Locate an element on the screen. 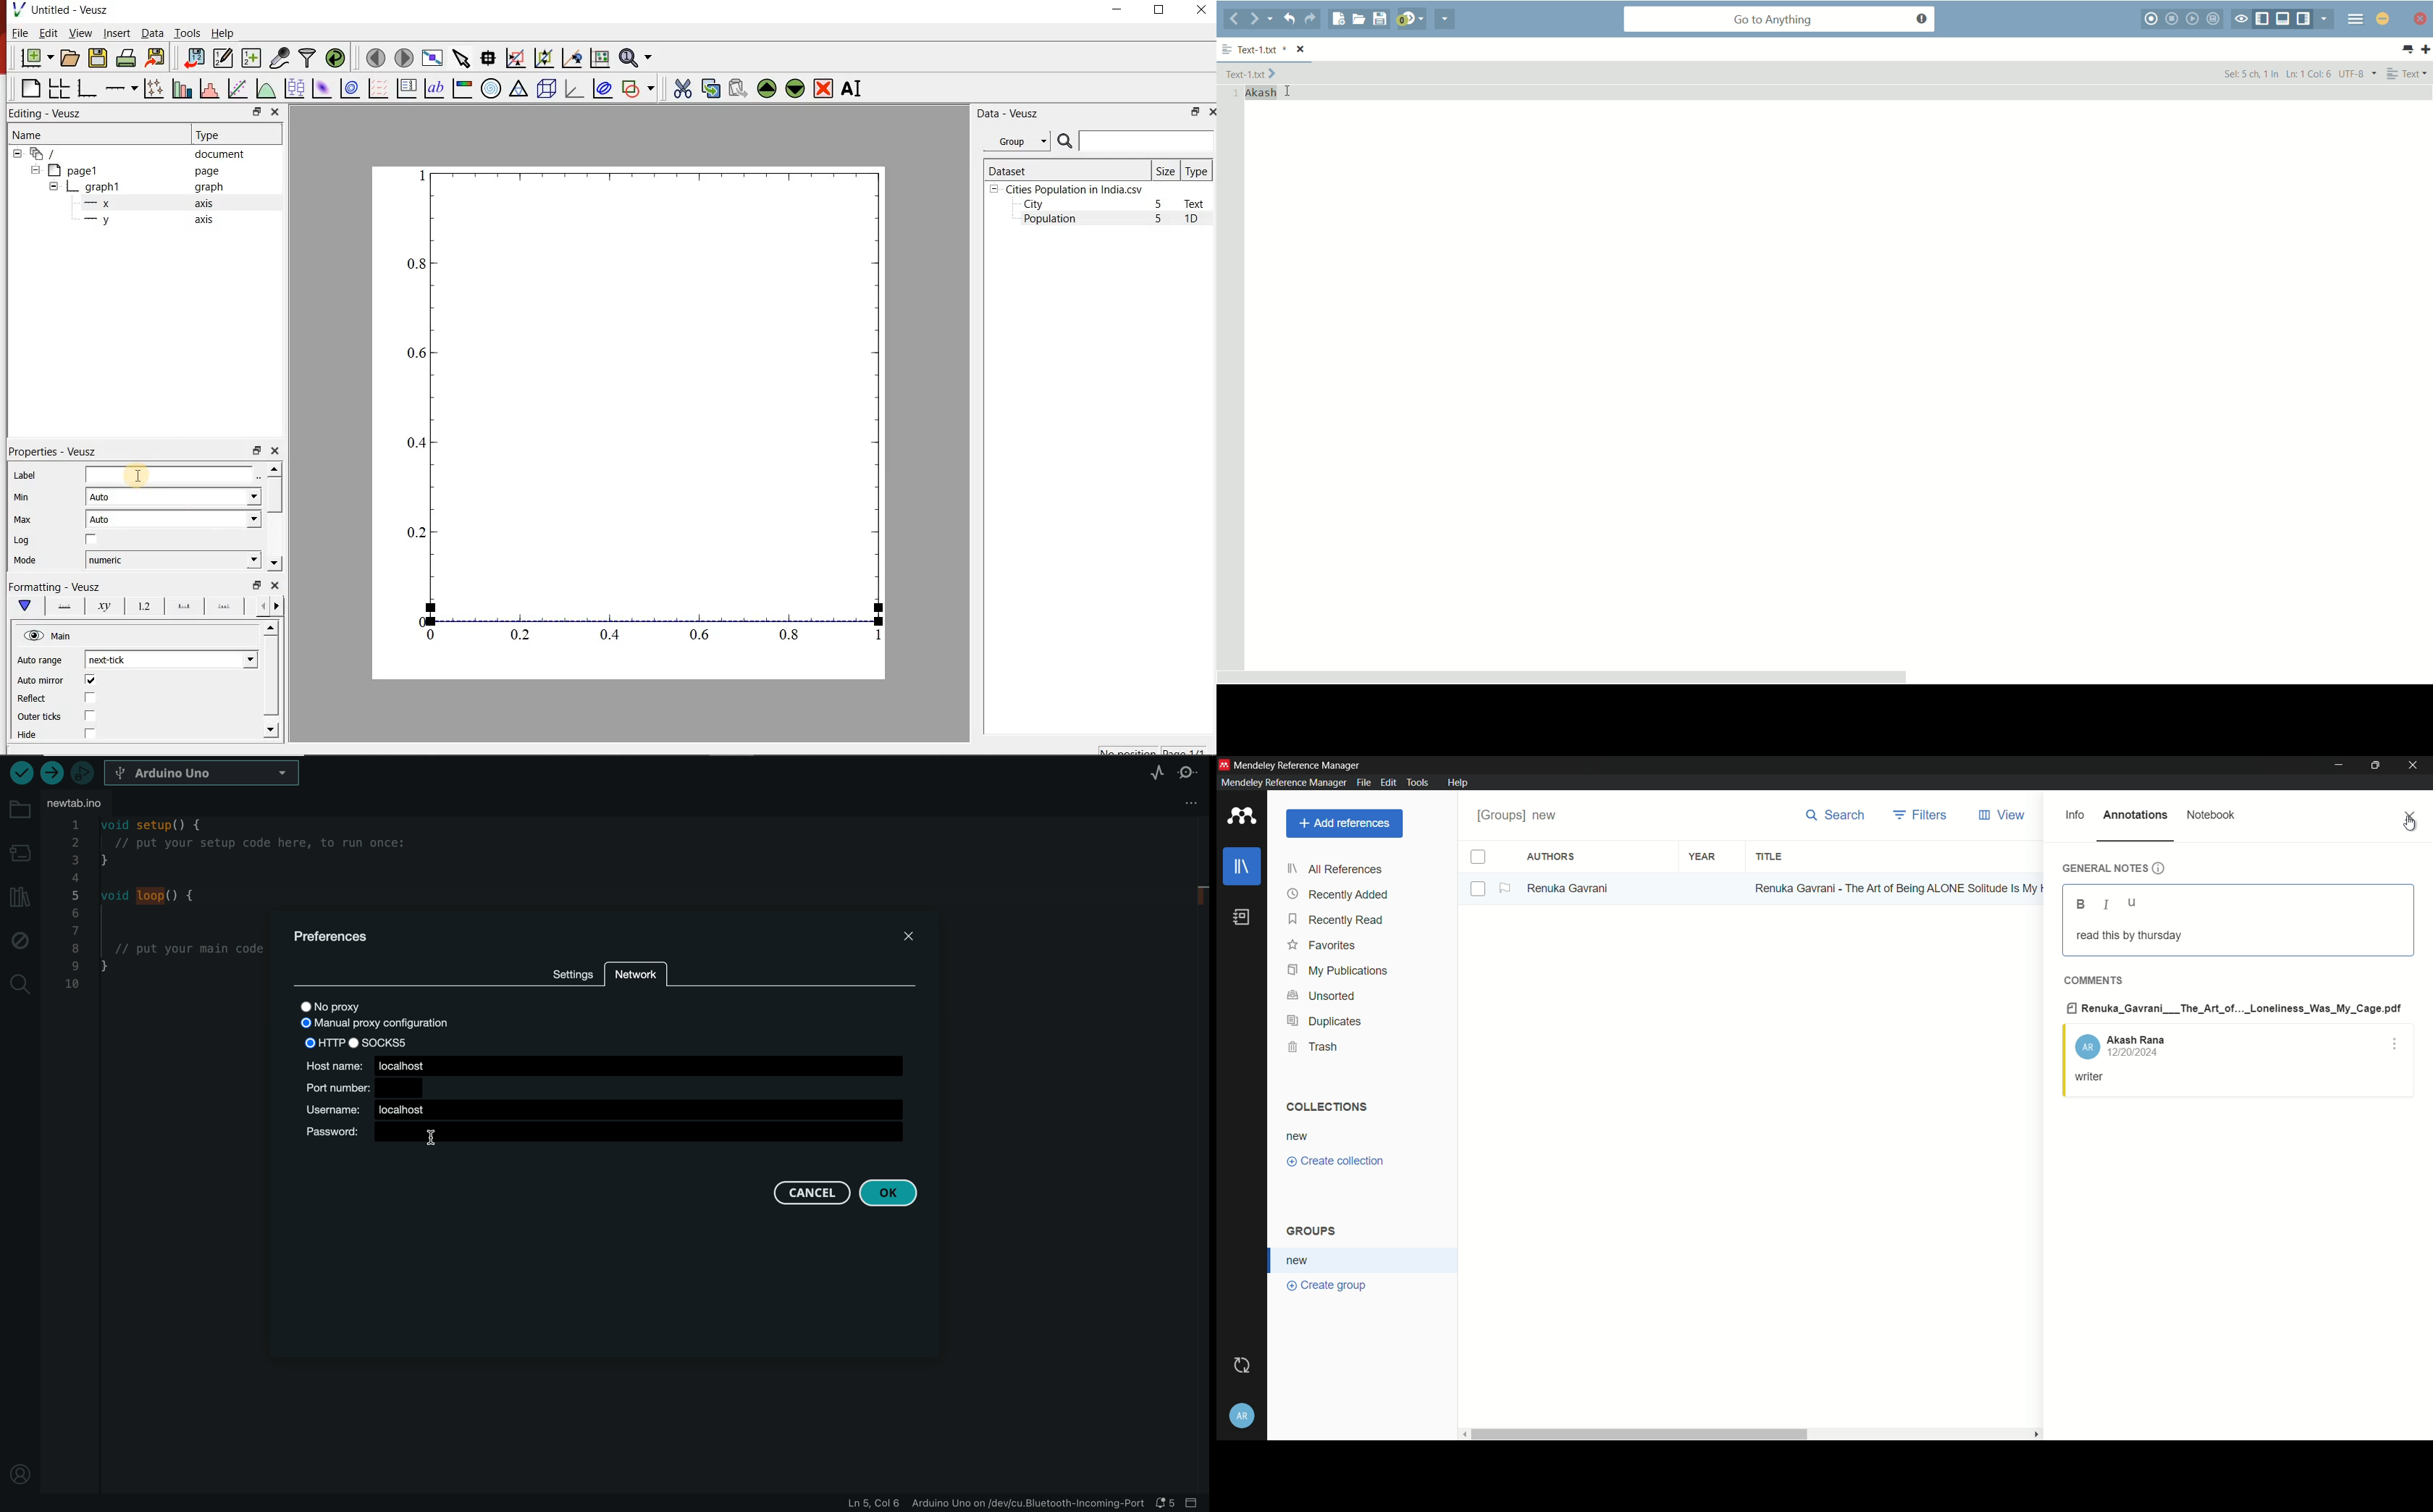  paste widget from the clipboard is located at coordinates (738, 88).